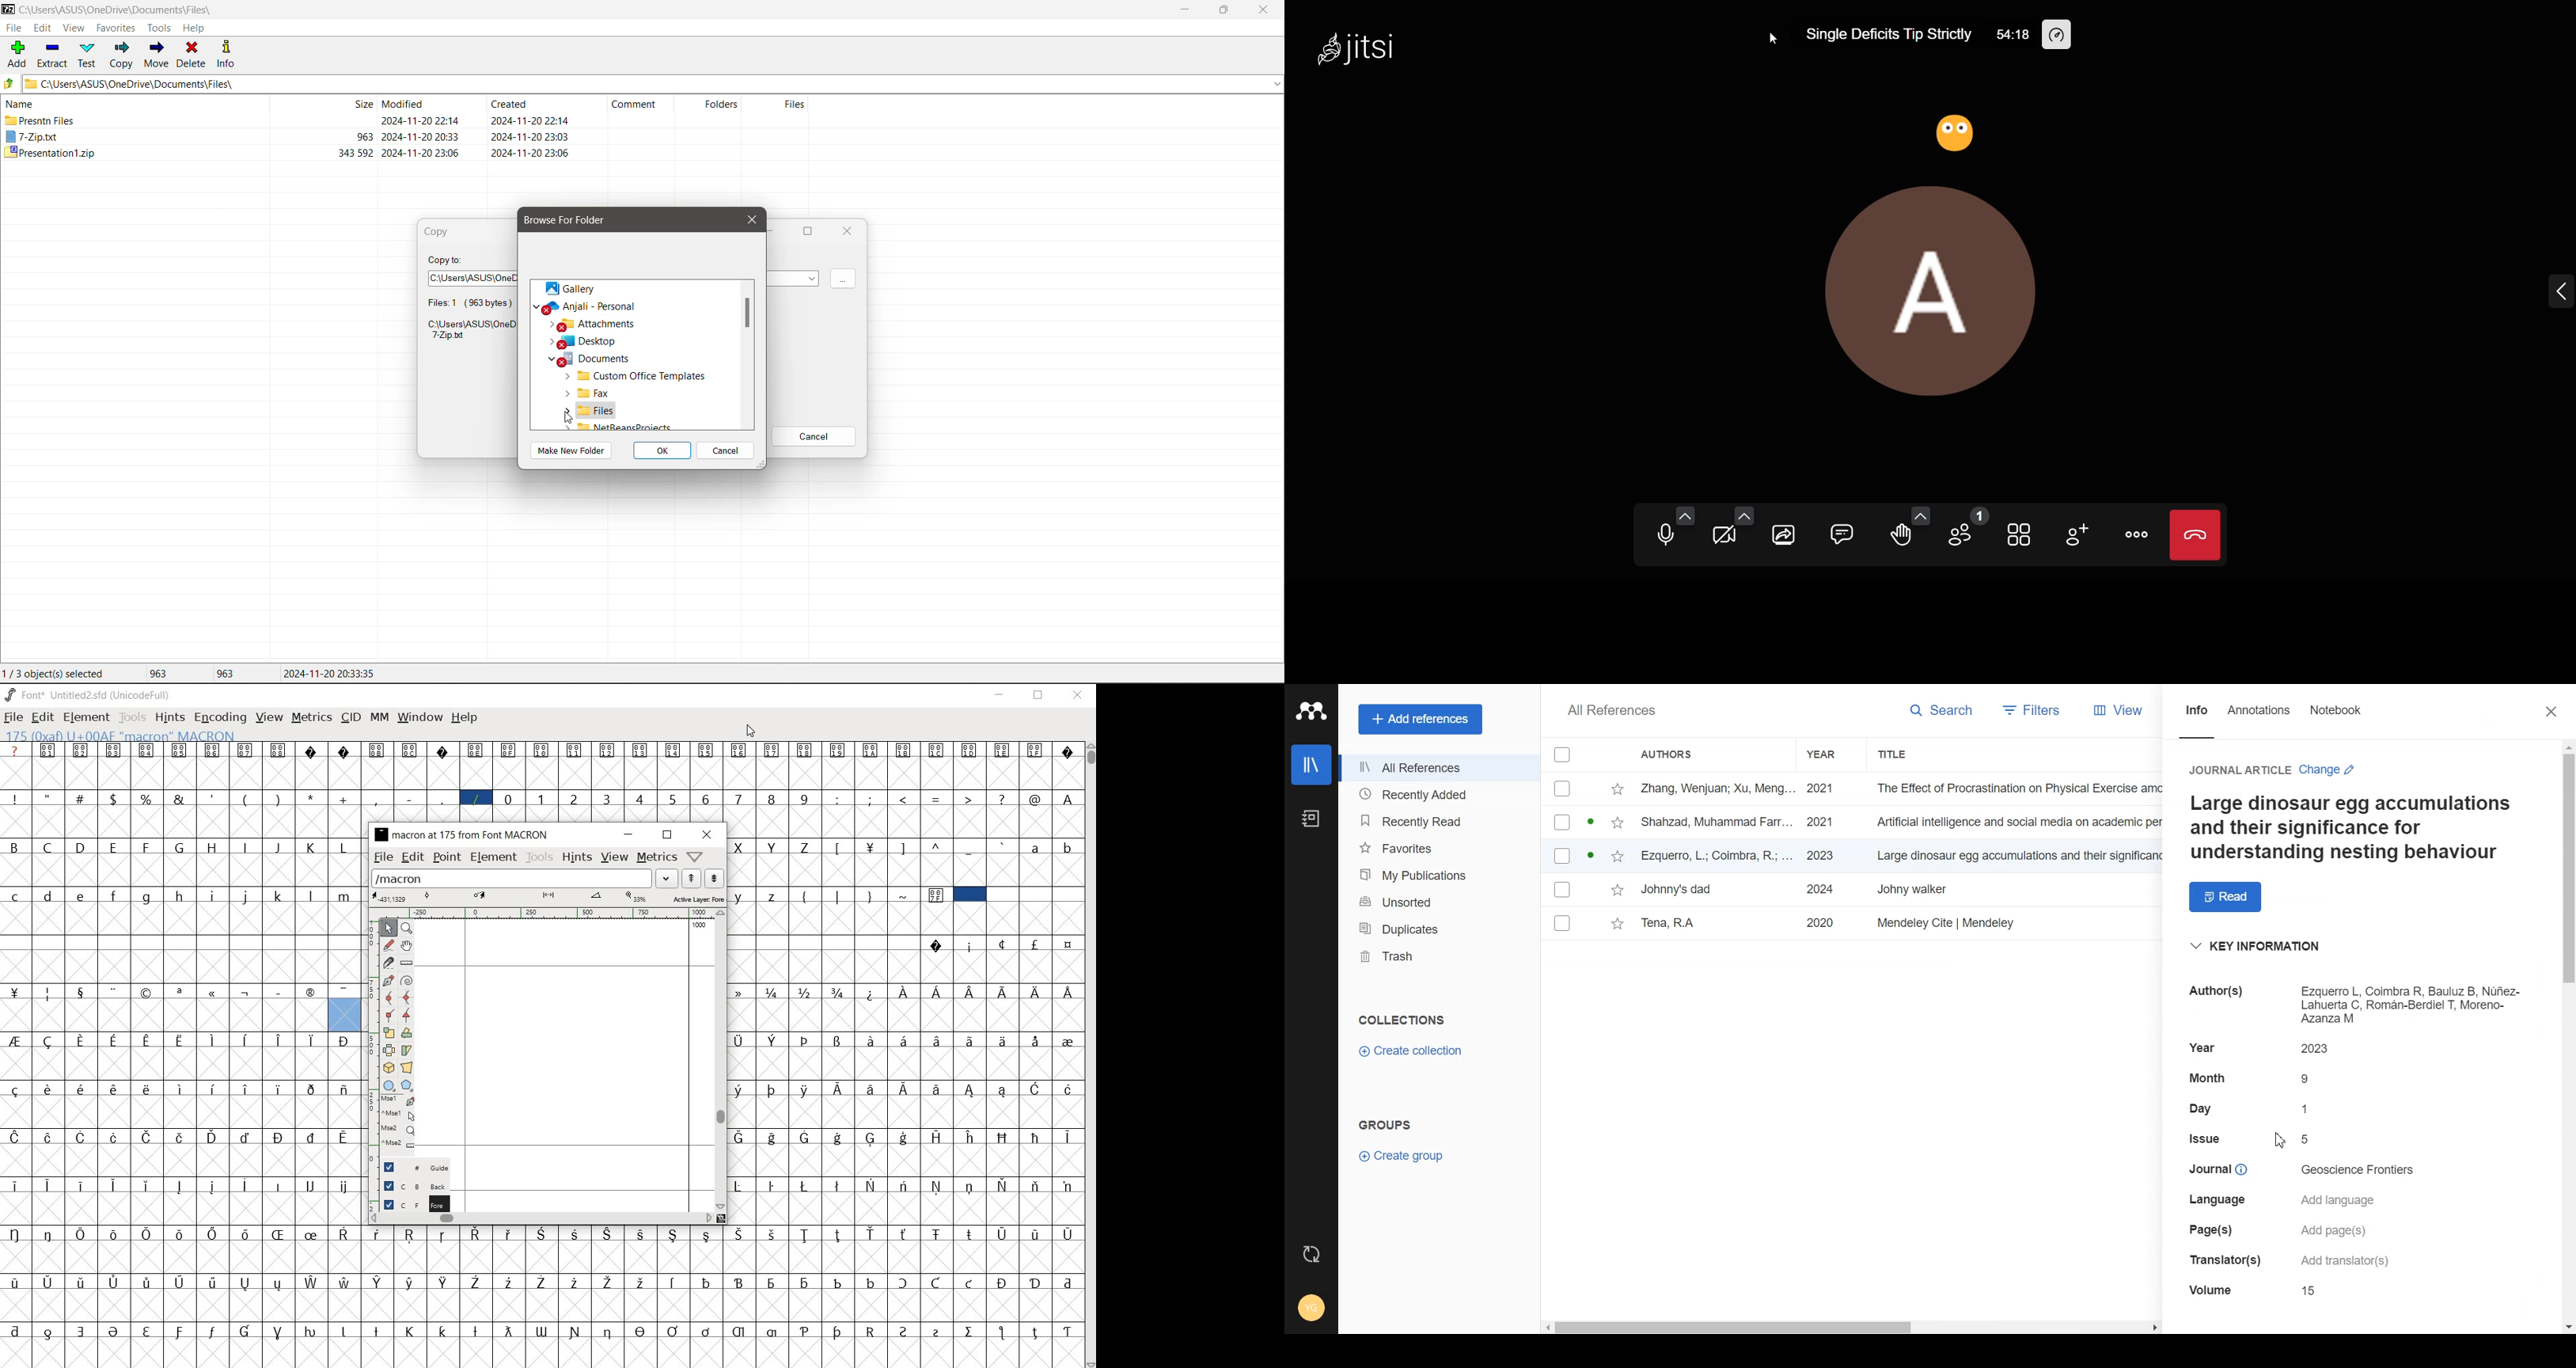  I want to click on Symbol, so click(50, 1185).